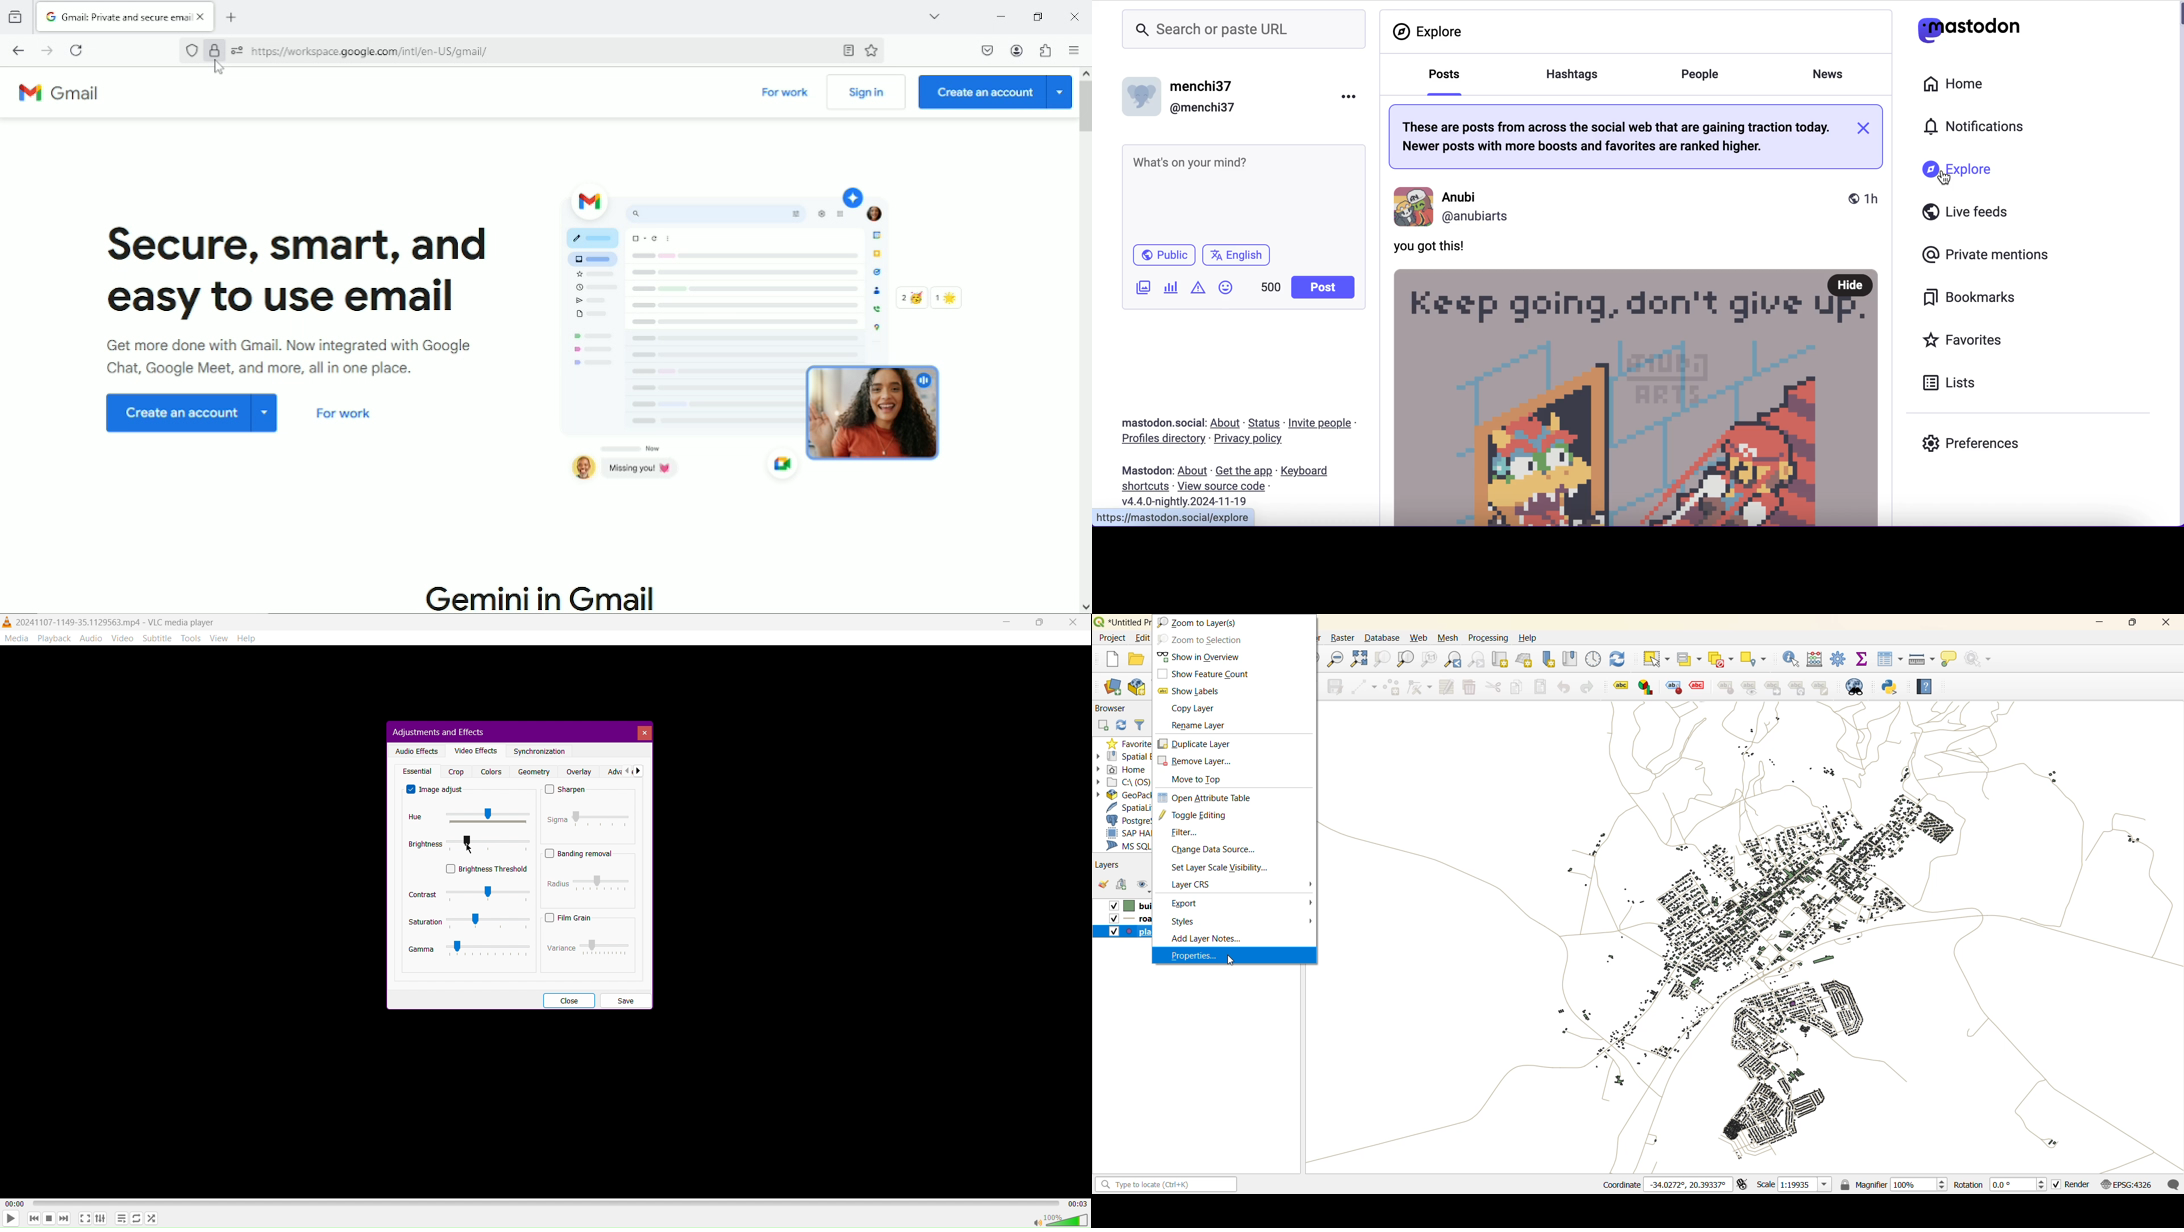 Image resolution: width=2184 pixels, height=1232 pixels. What do you see at coordinates (1199, 725) in the screenshot?
I see `rename layer` at bounding box center [1199, 725].